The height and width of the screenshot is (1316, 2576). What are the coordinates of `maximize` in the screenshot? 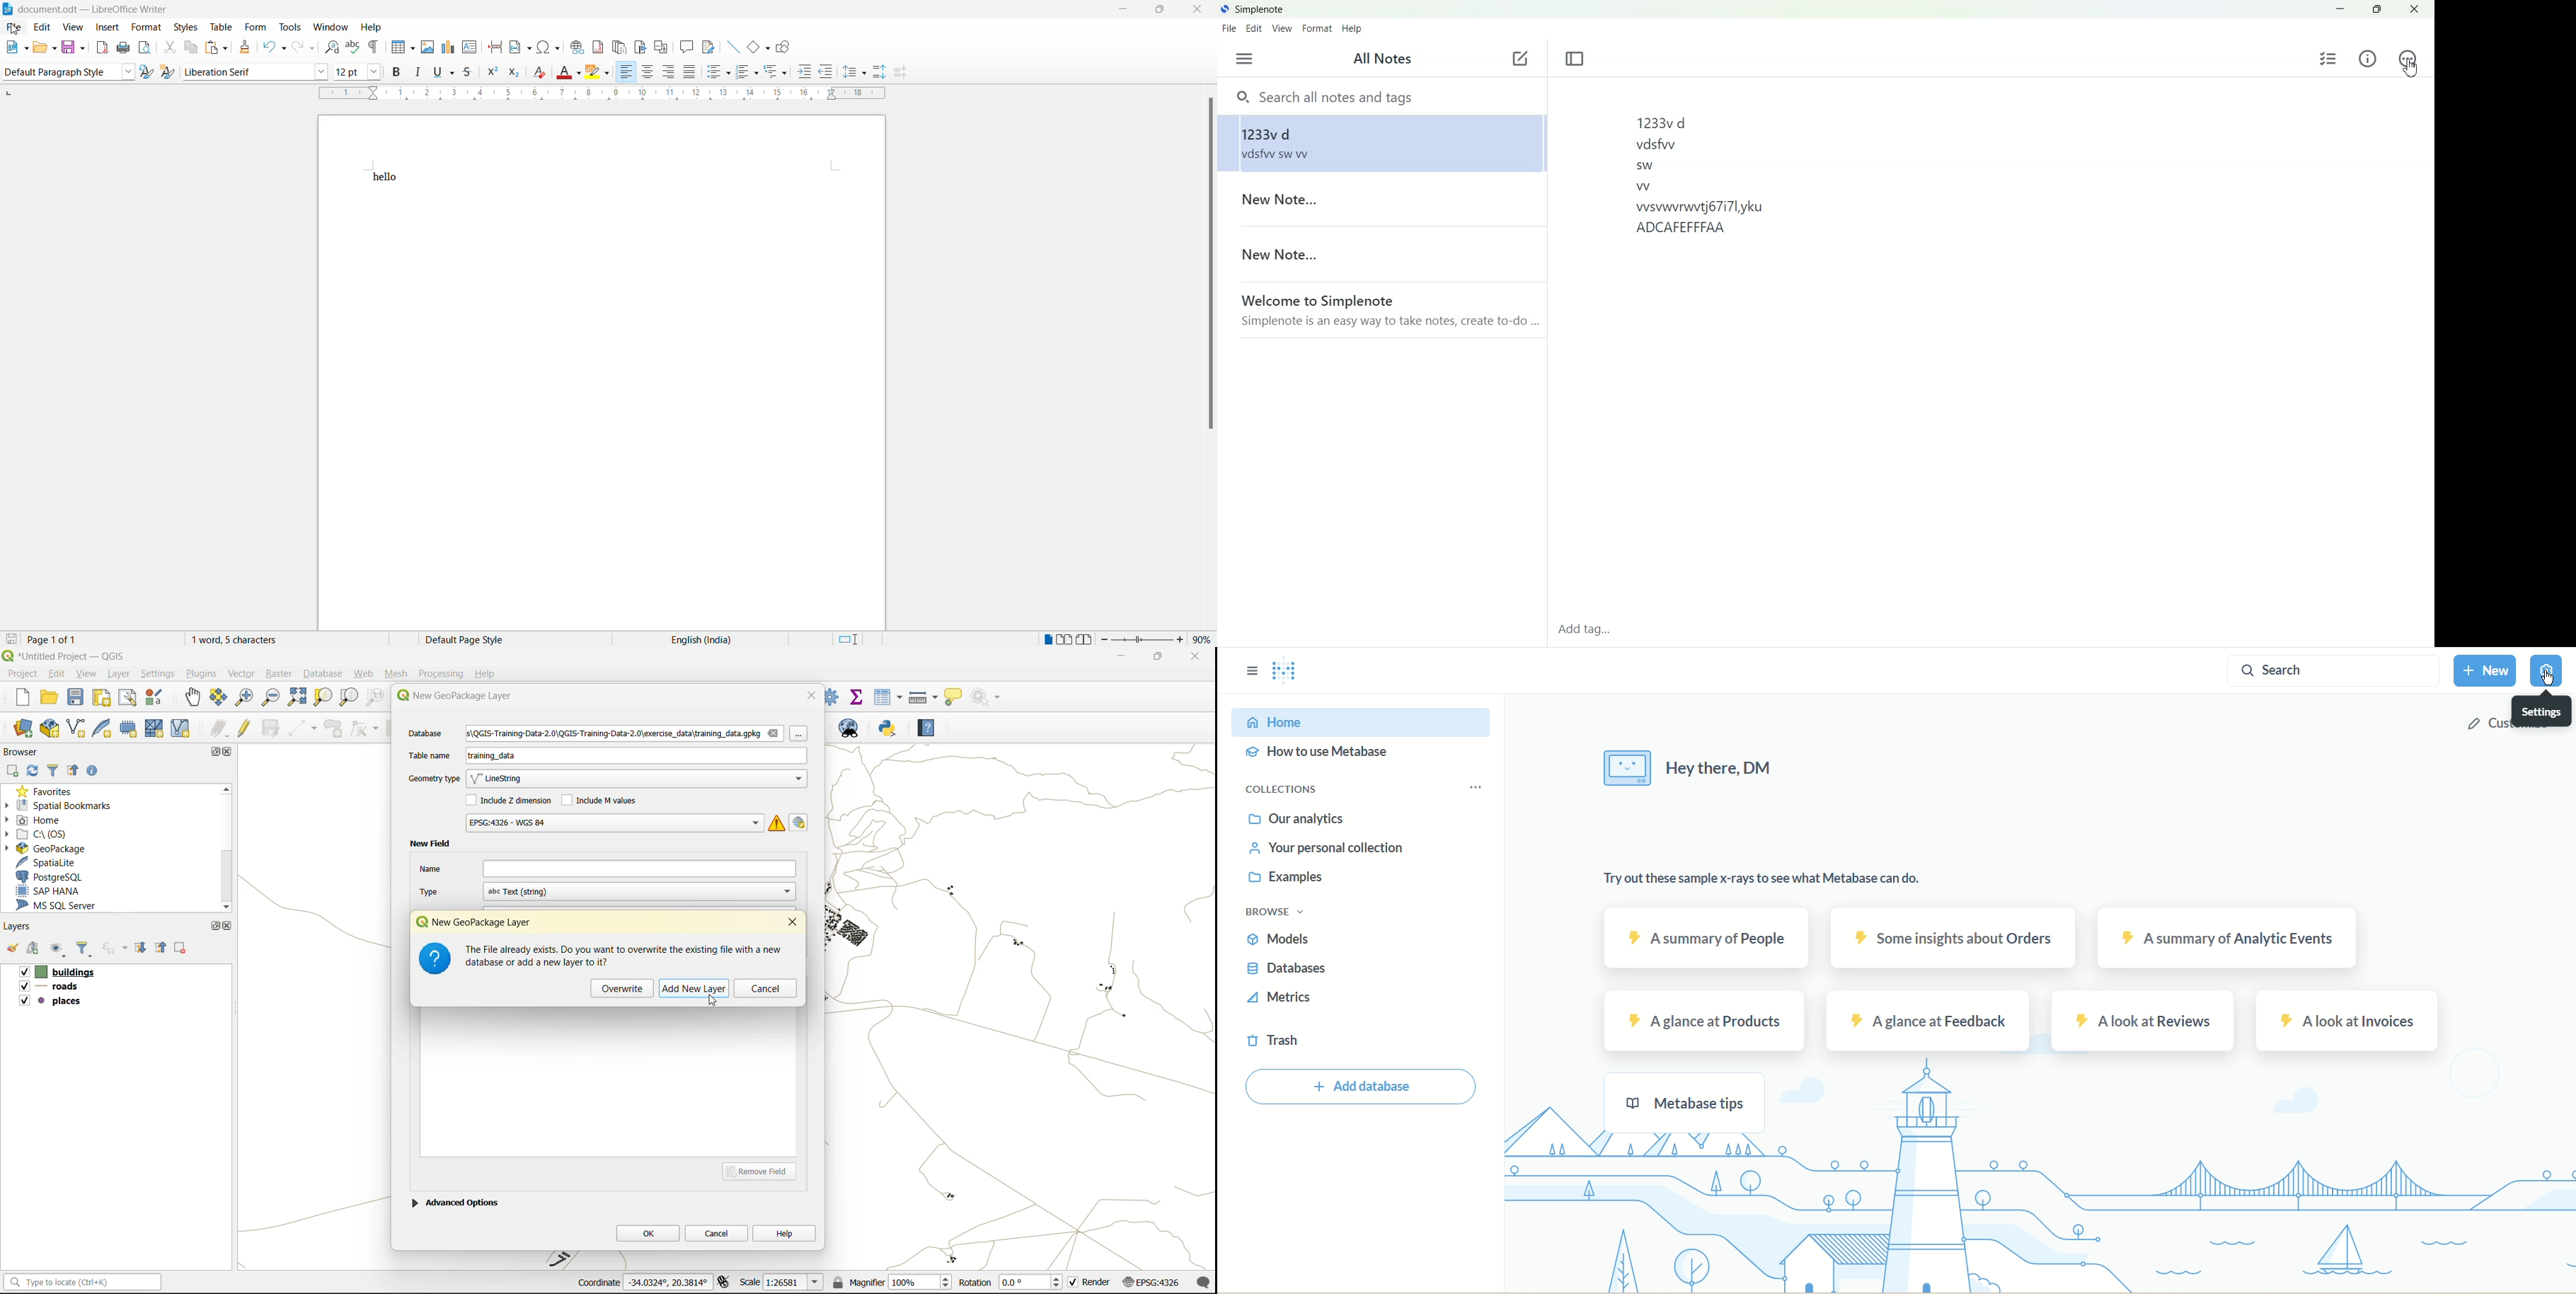 It's located at (215, 926).